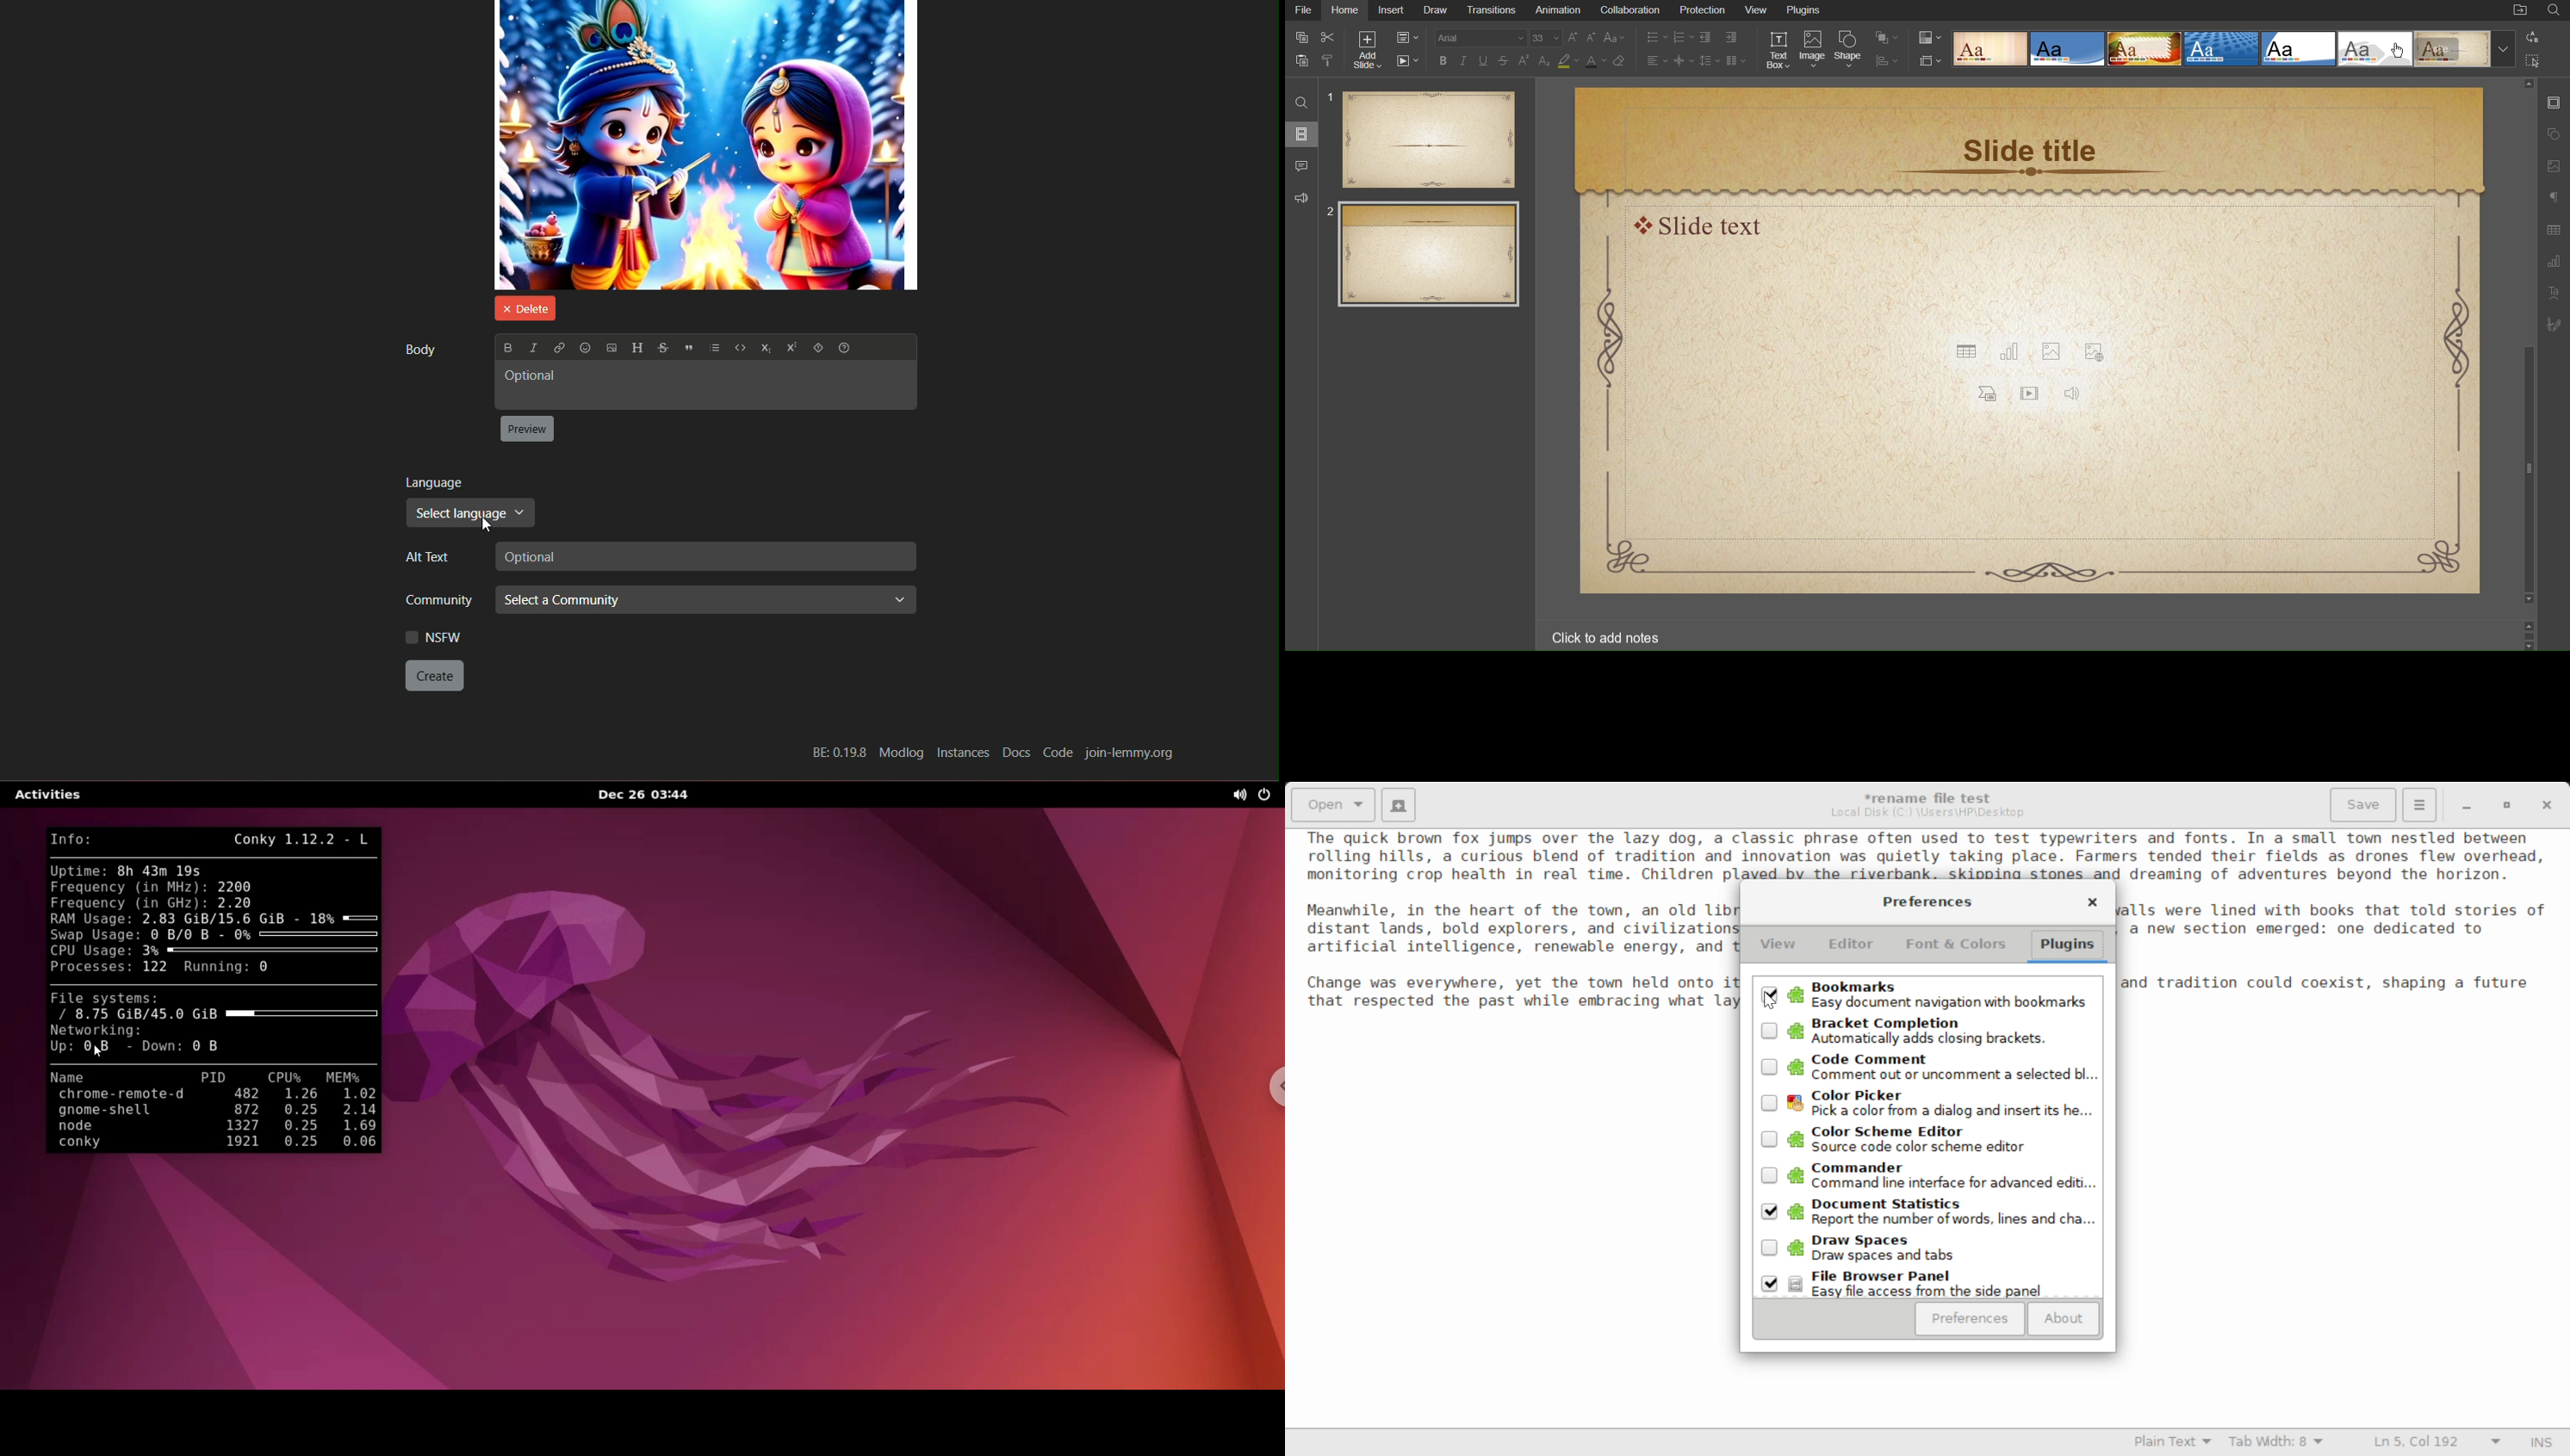 The height and width of the screenshot is (1456, 2576). What do you see at coordinates (558, 348) in the screenshot?
I see `link` at bounding box center [558, 348].